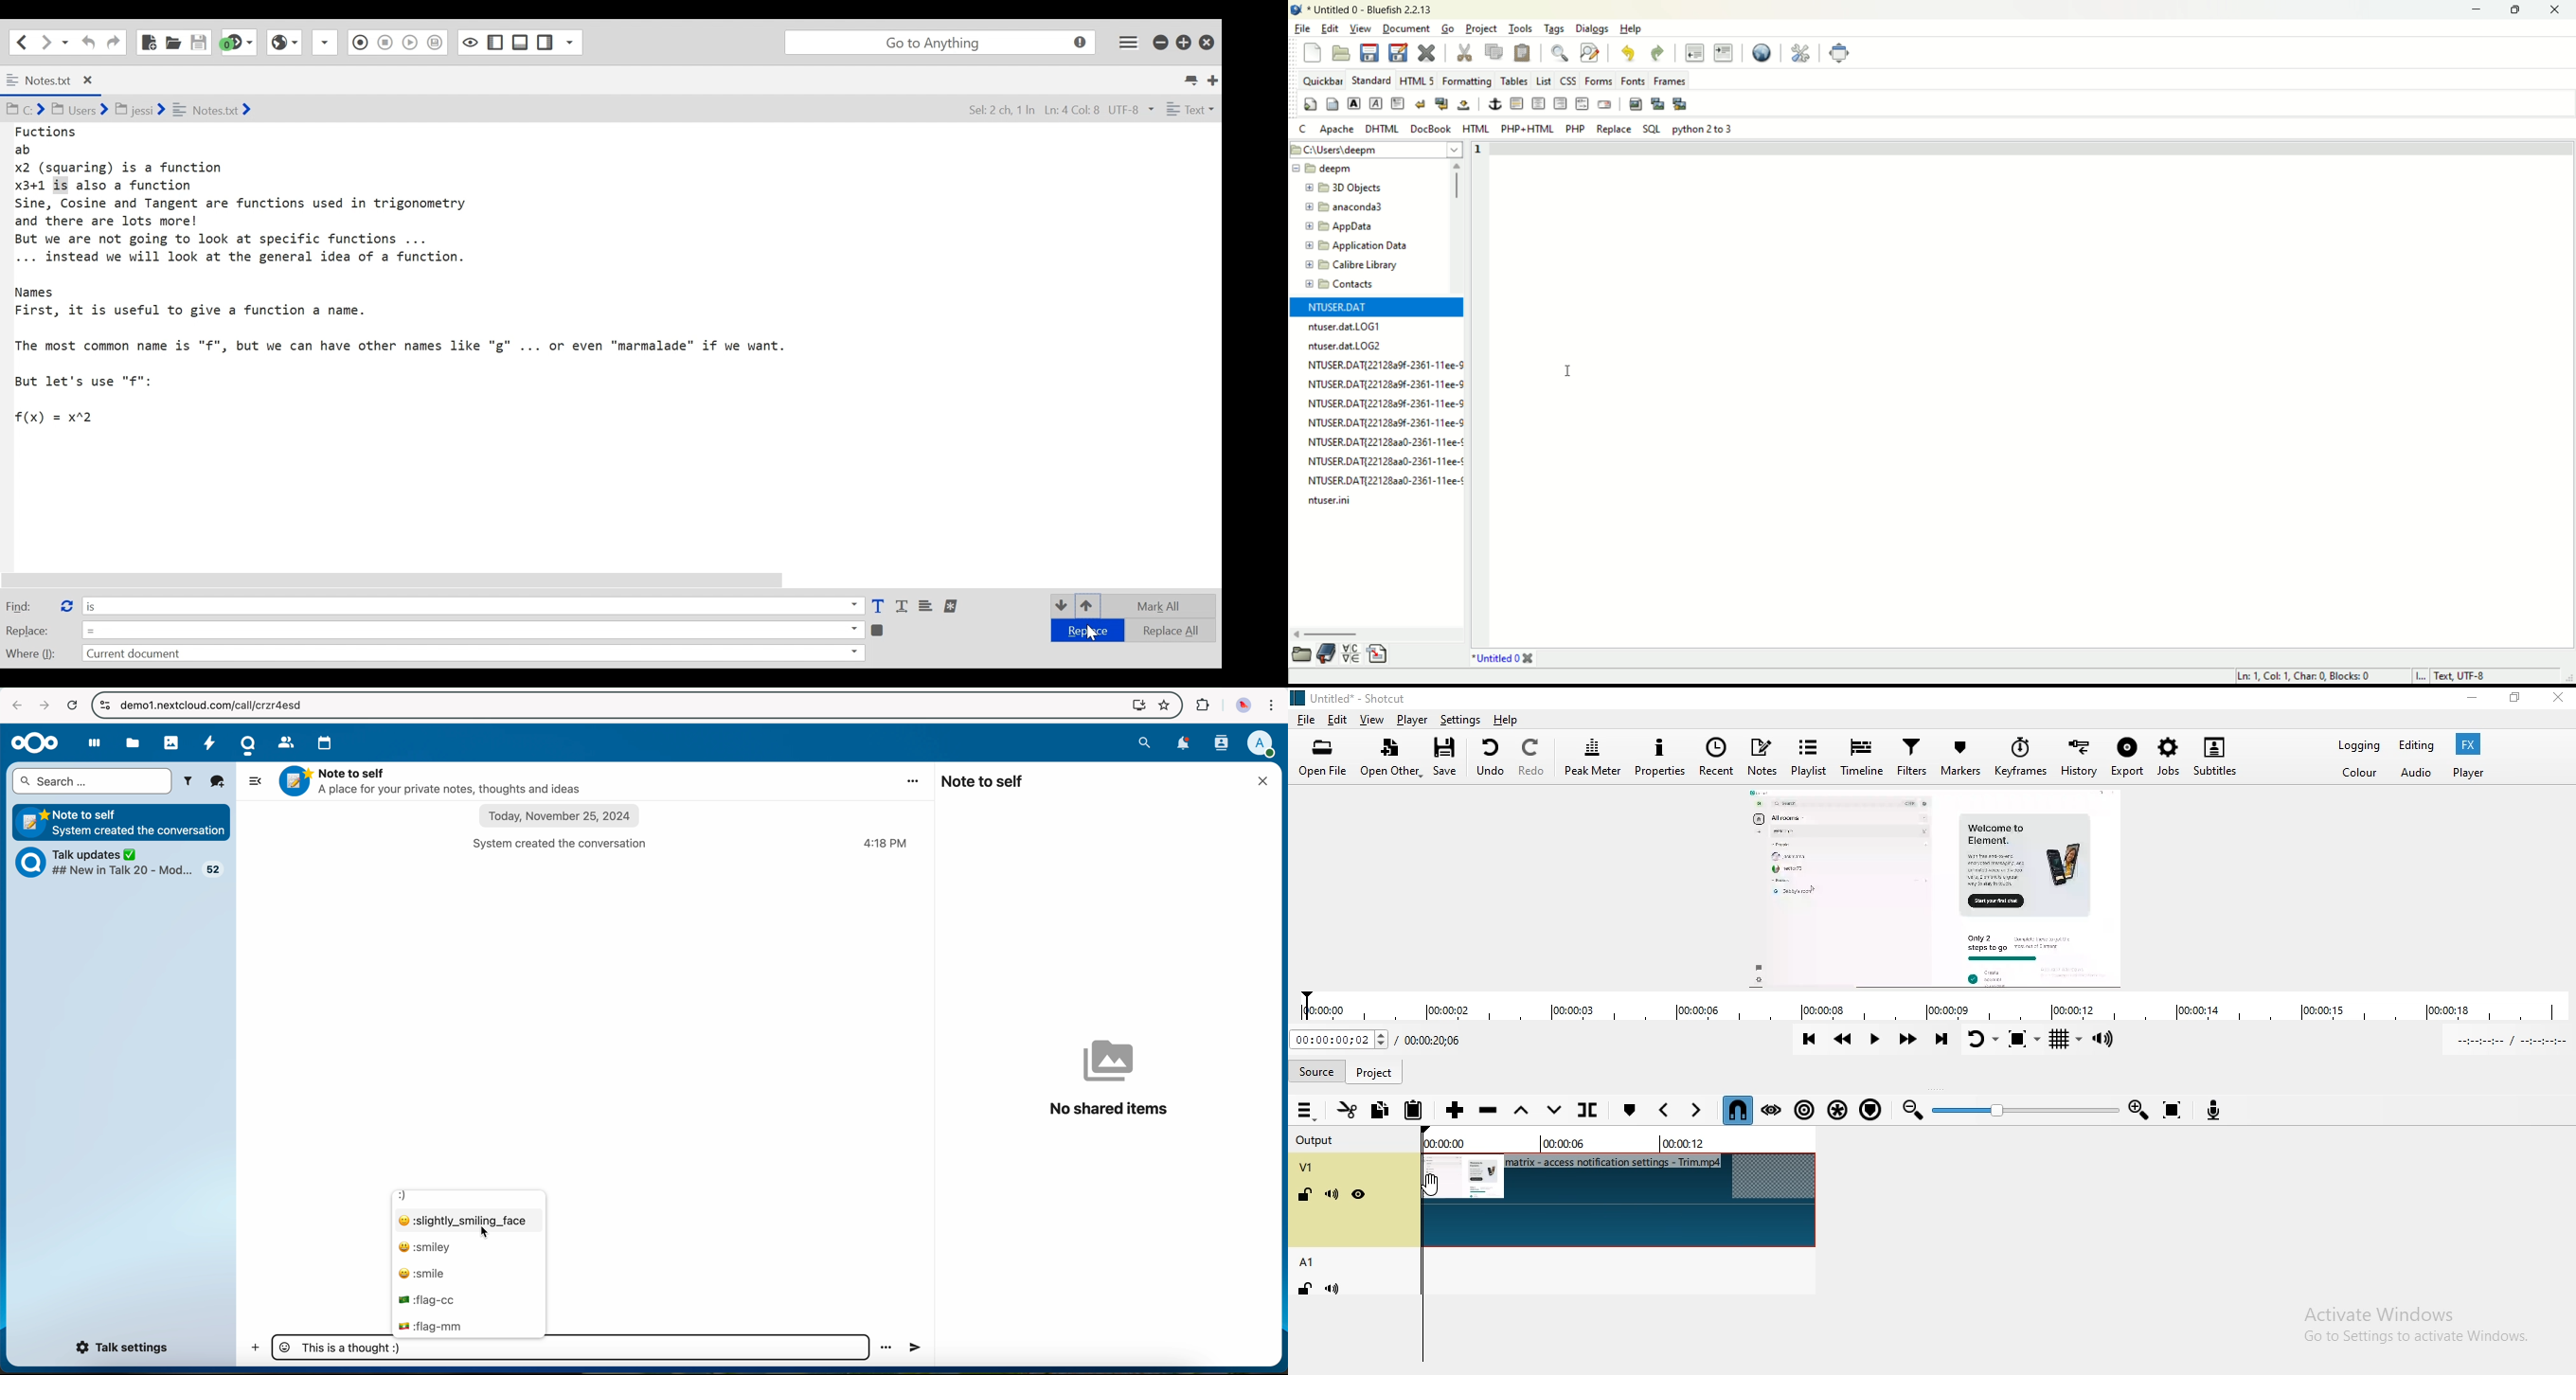 The height and width of the screenshot is (1400, 2576). I want to click on NTUSER.DATI22128a3a0-2361-11ee-¢, so click(1385, 442).